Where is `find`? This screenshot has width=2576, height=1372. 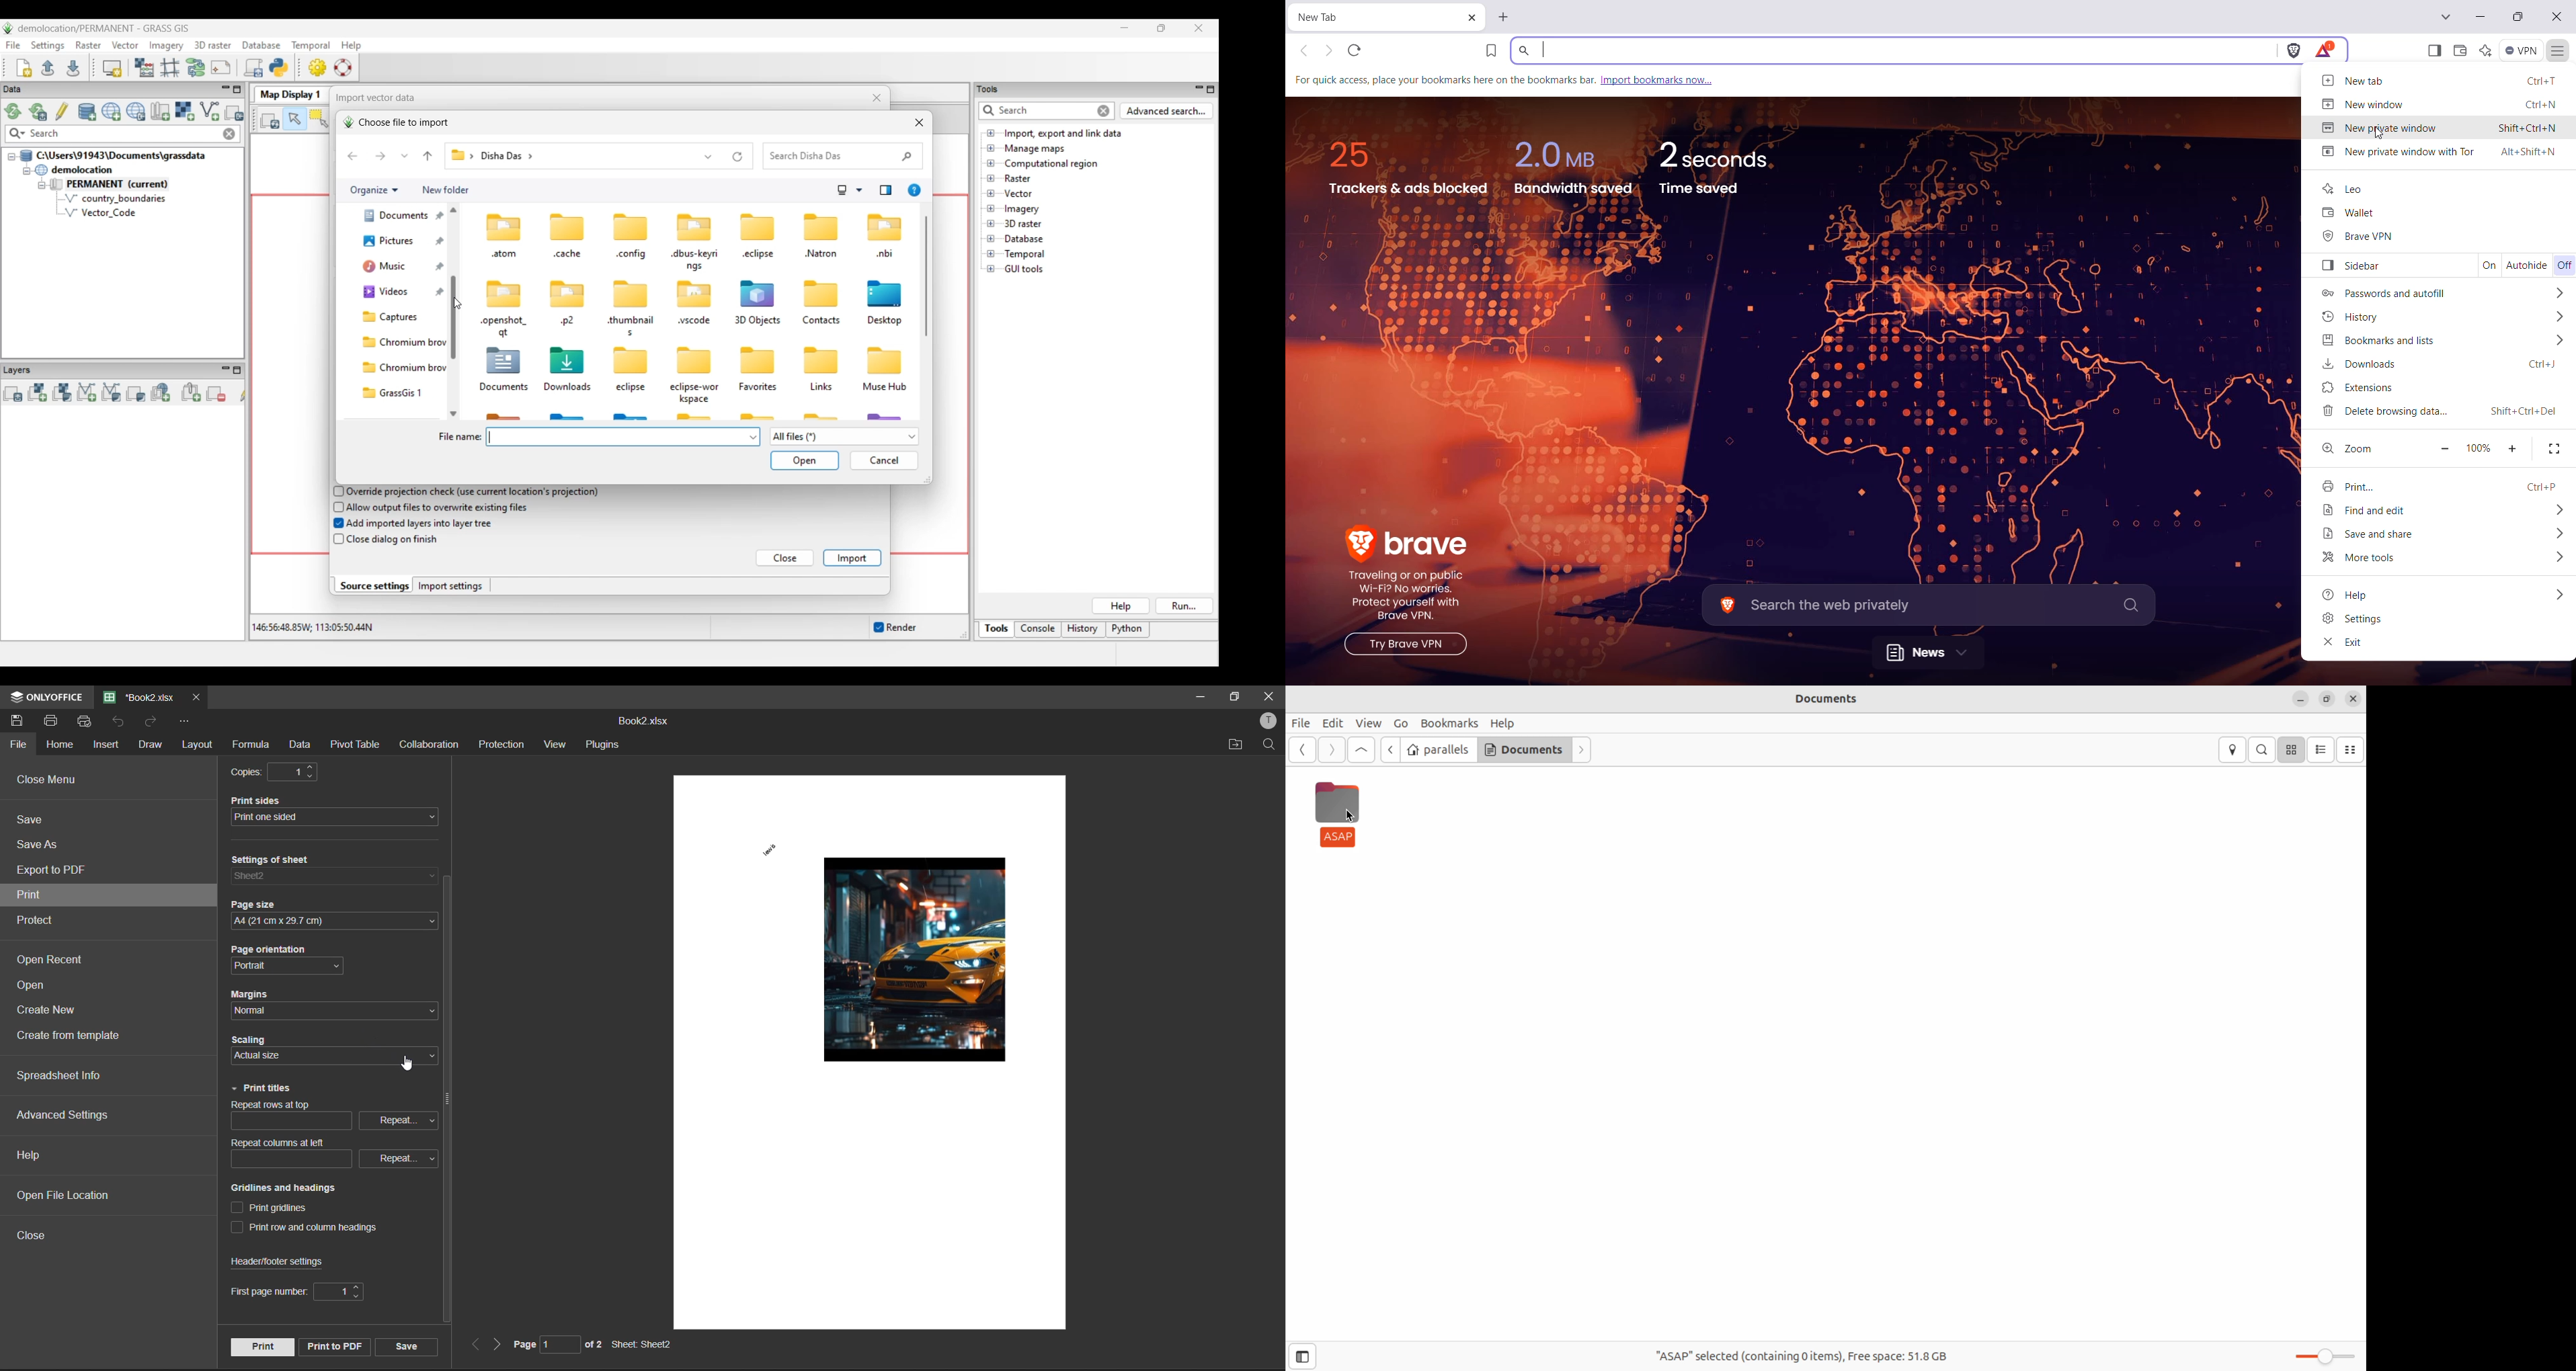 find is located at coordinates (1270, 744).